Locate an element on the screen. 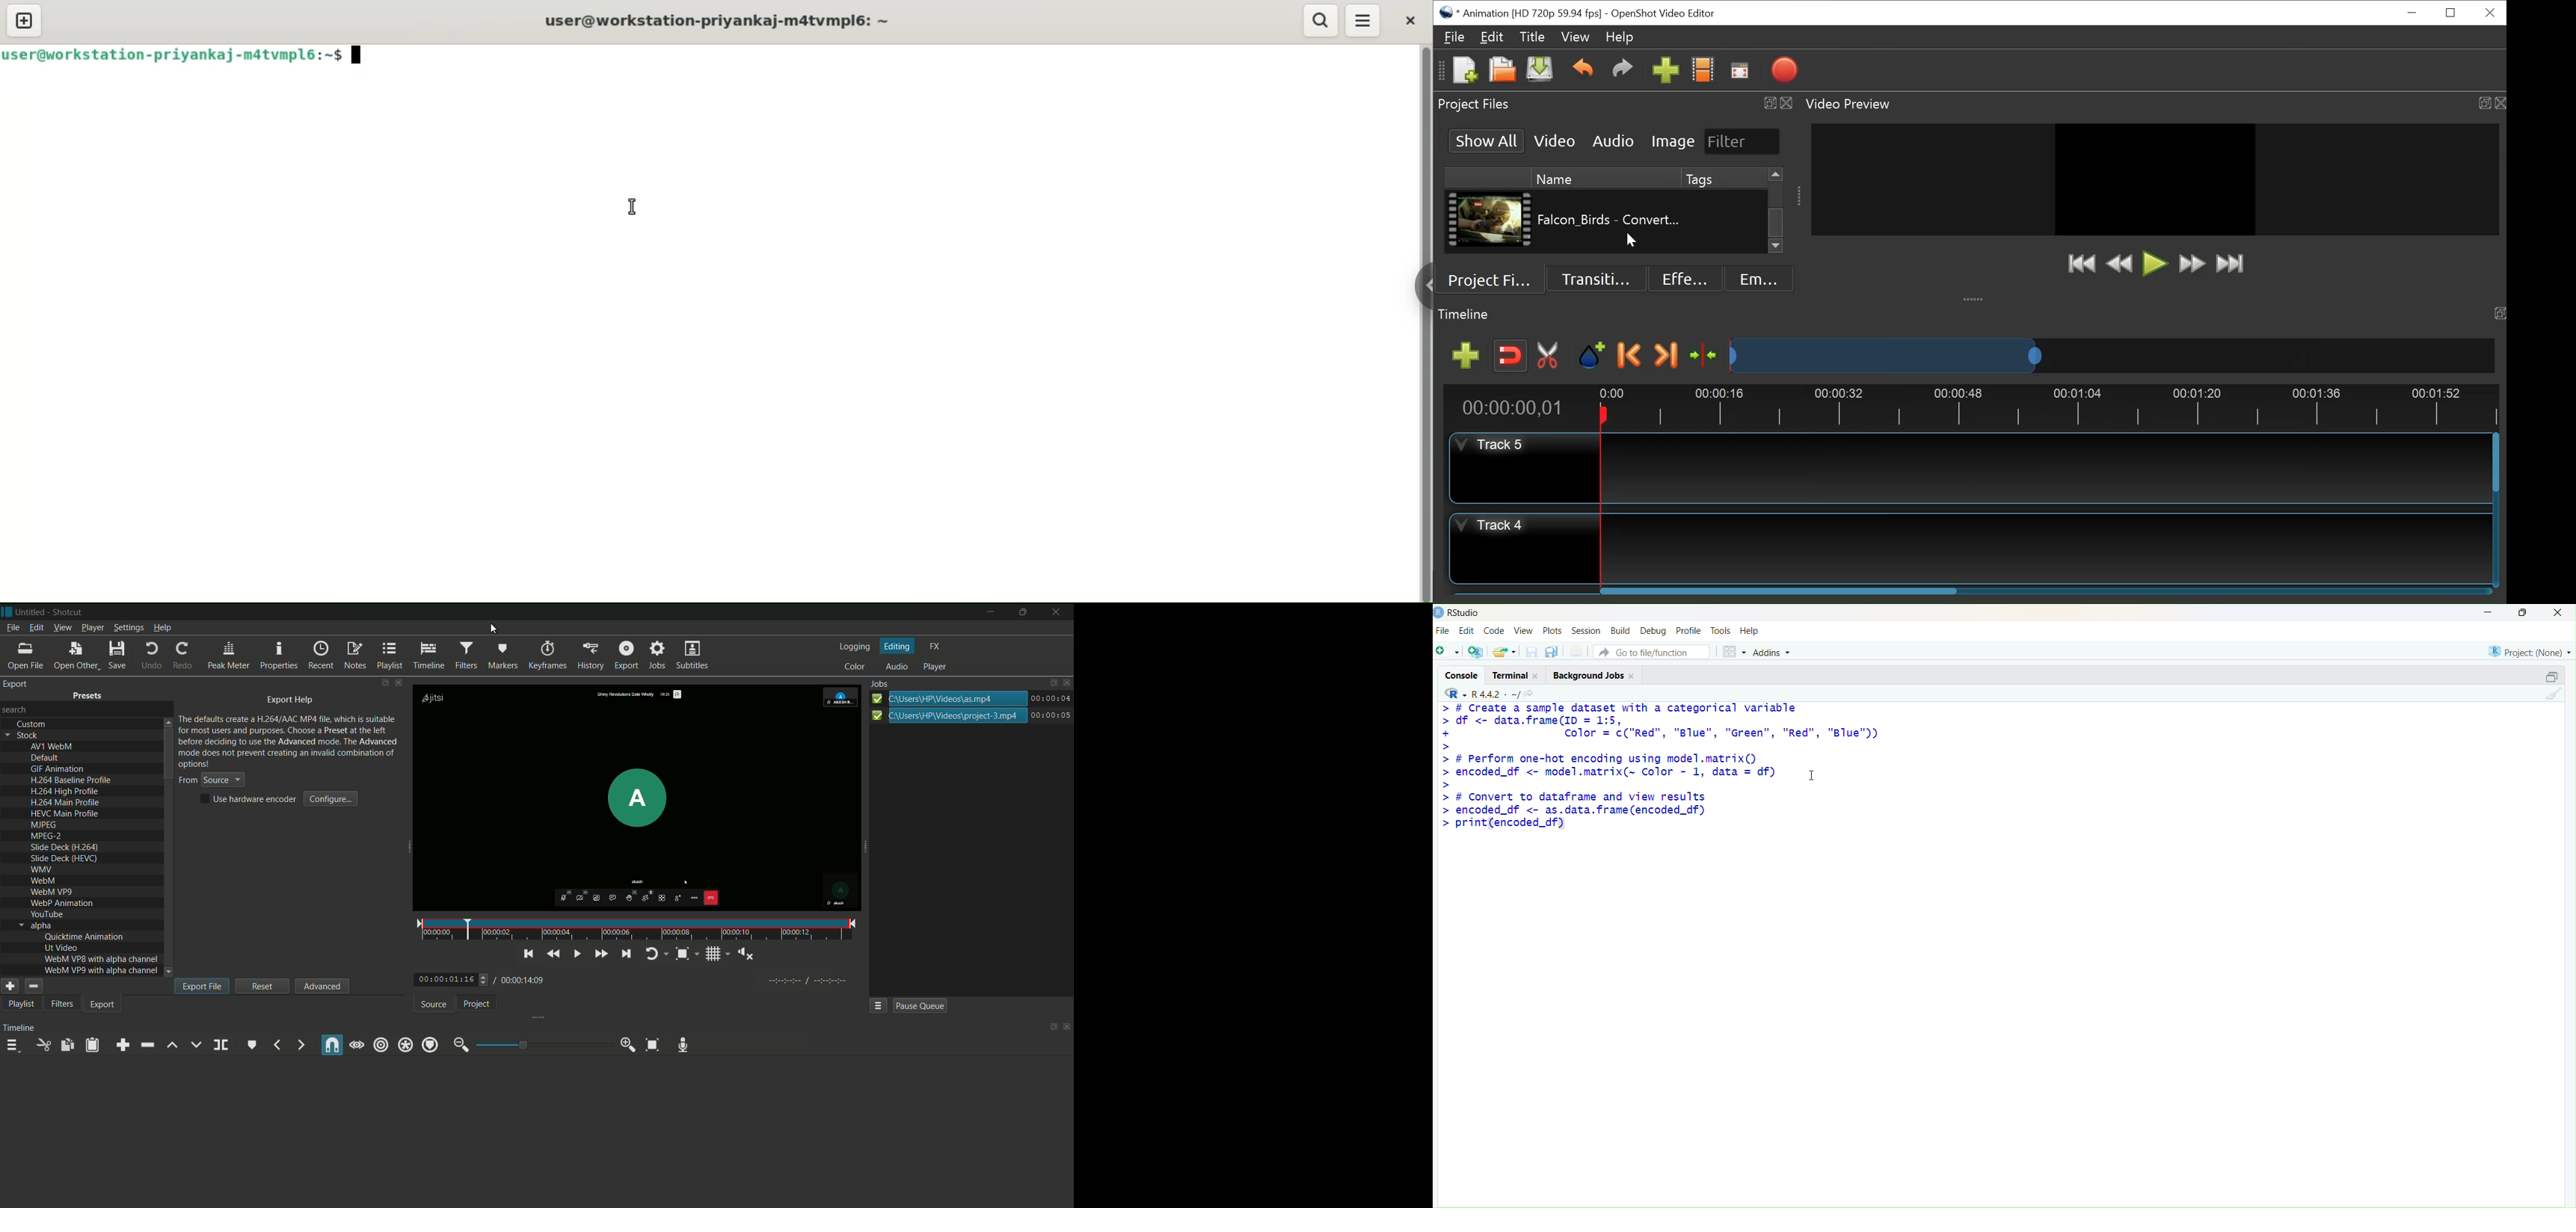  remove export preset is located at coordinates (32, 987).